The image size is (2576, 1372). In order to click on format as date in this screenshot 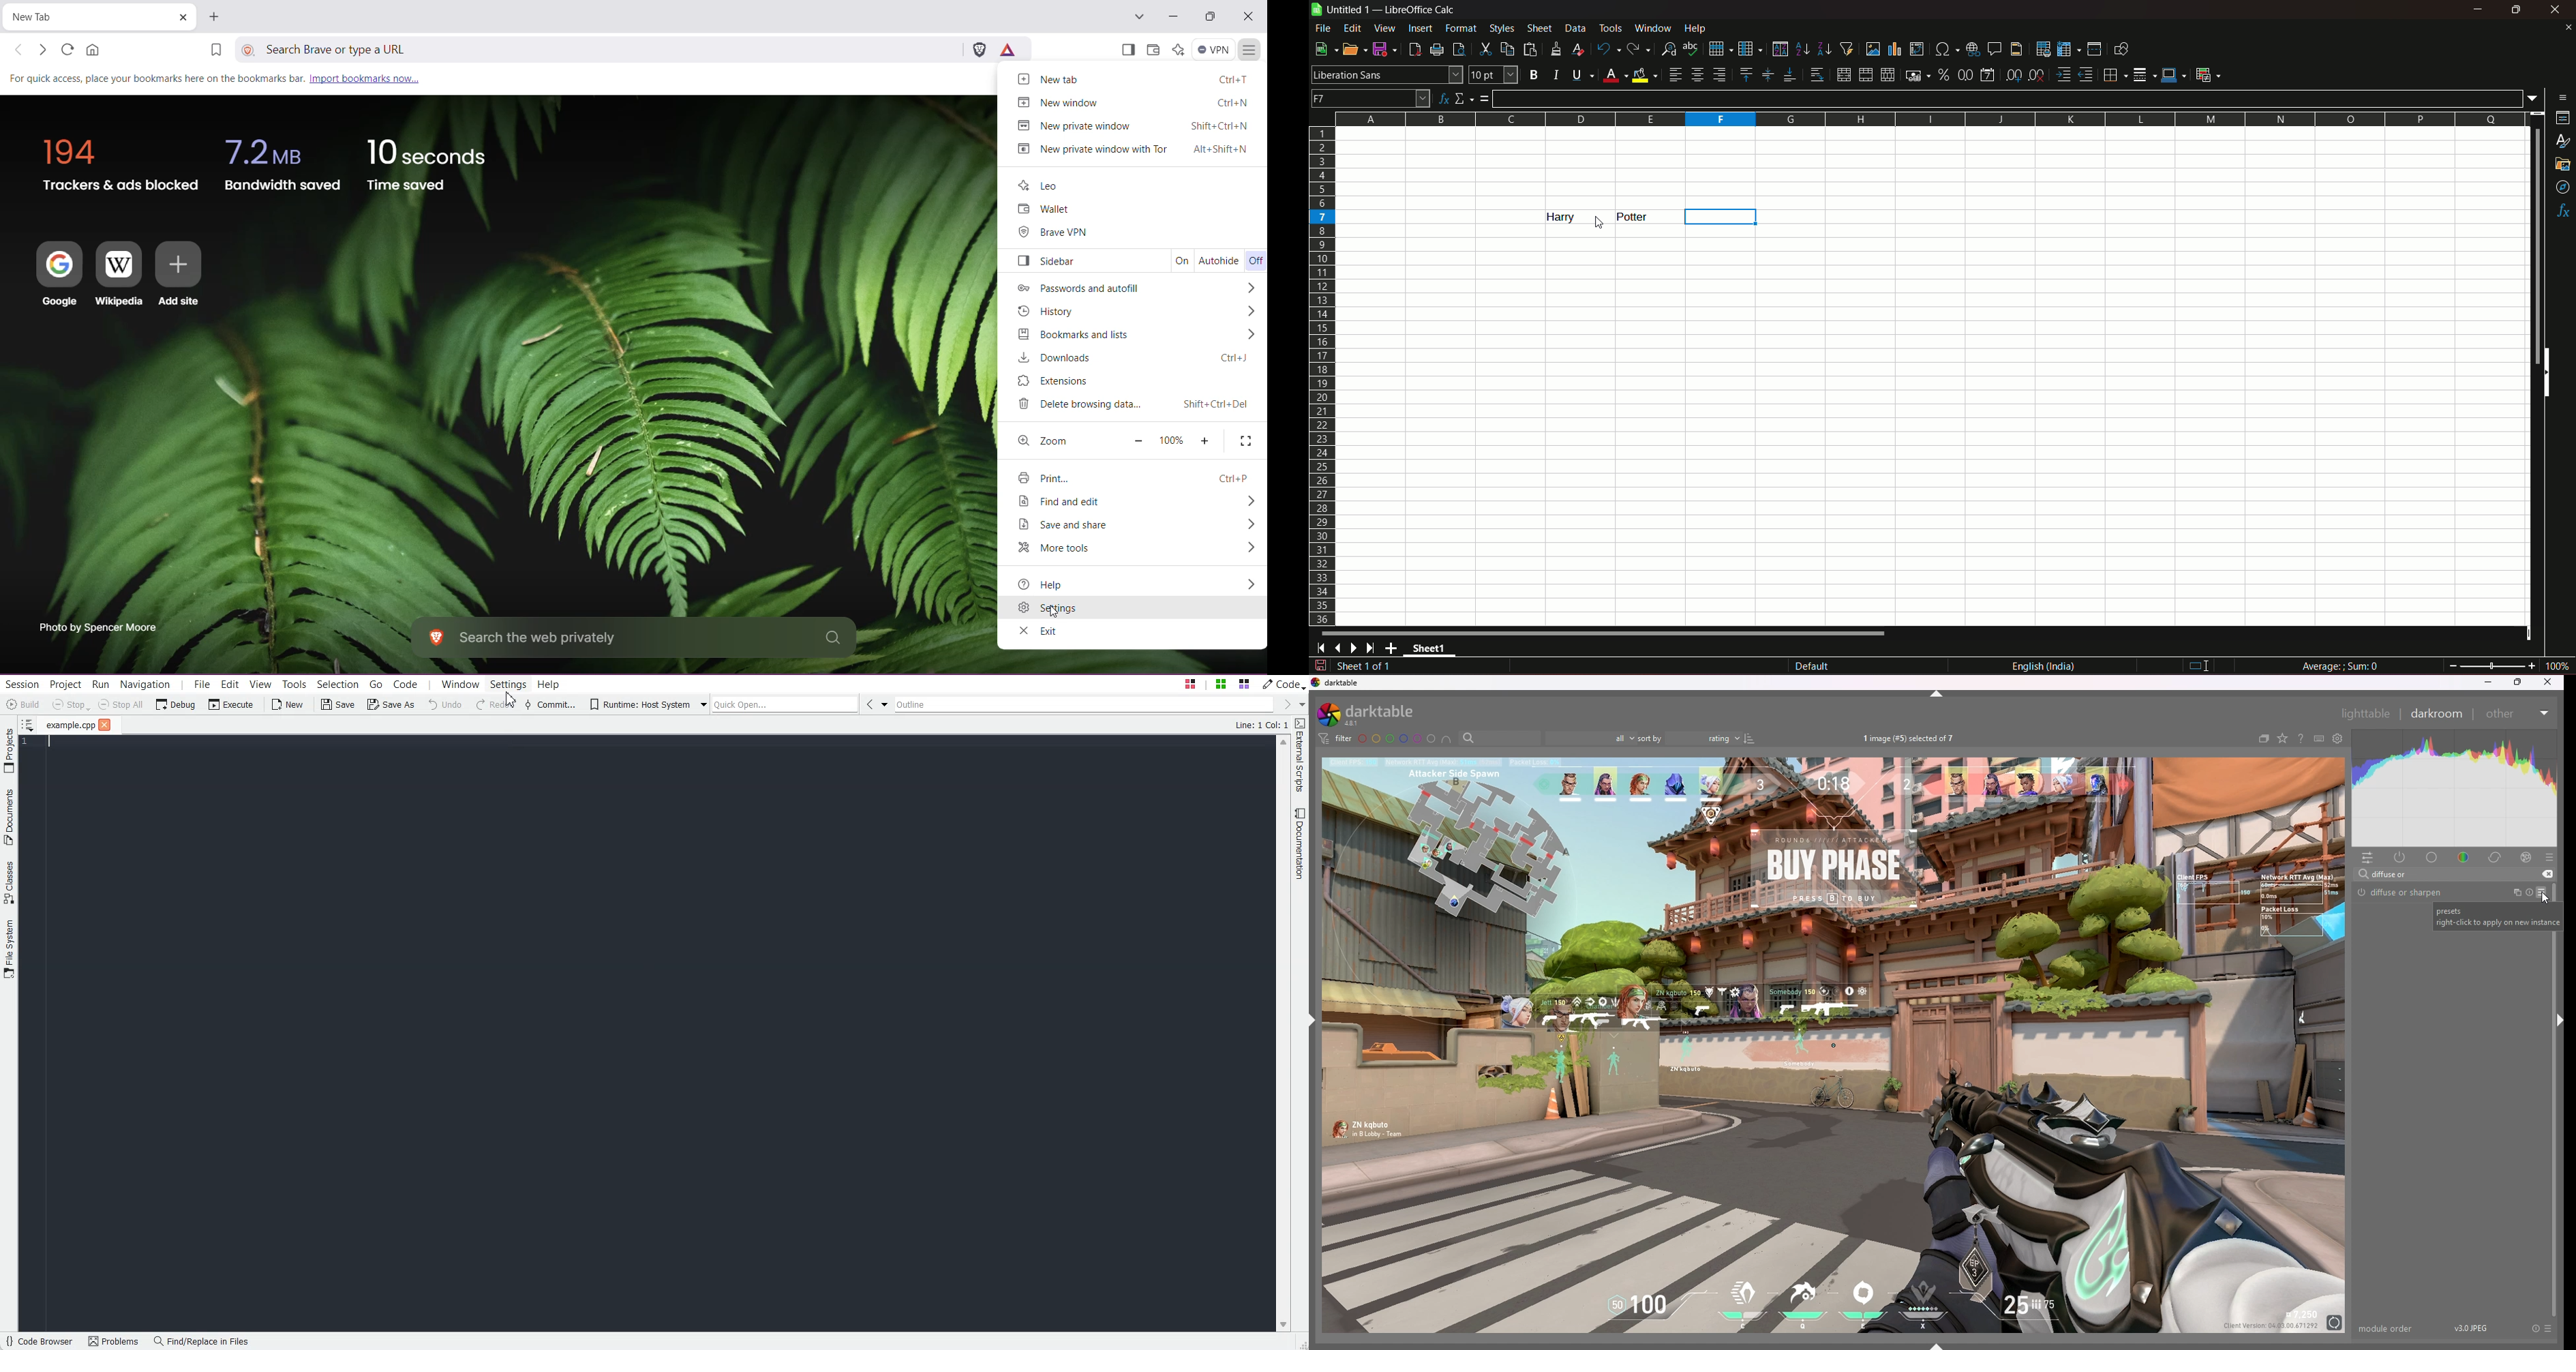, I will do `click(1988, 76)`.